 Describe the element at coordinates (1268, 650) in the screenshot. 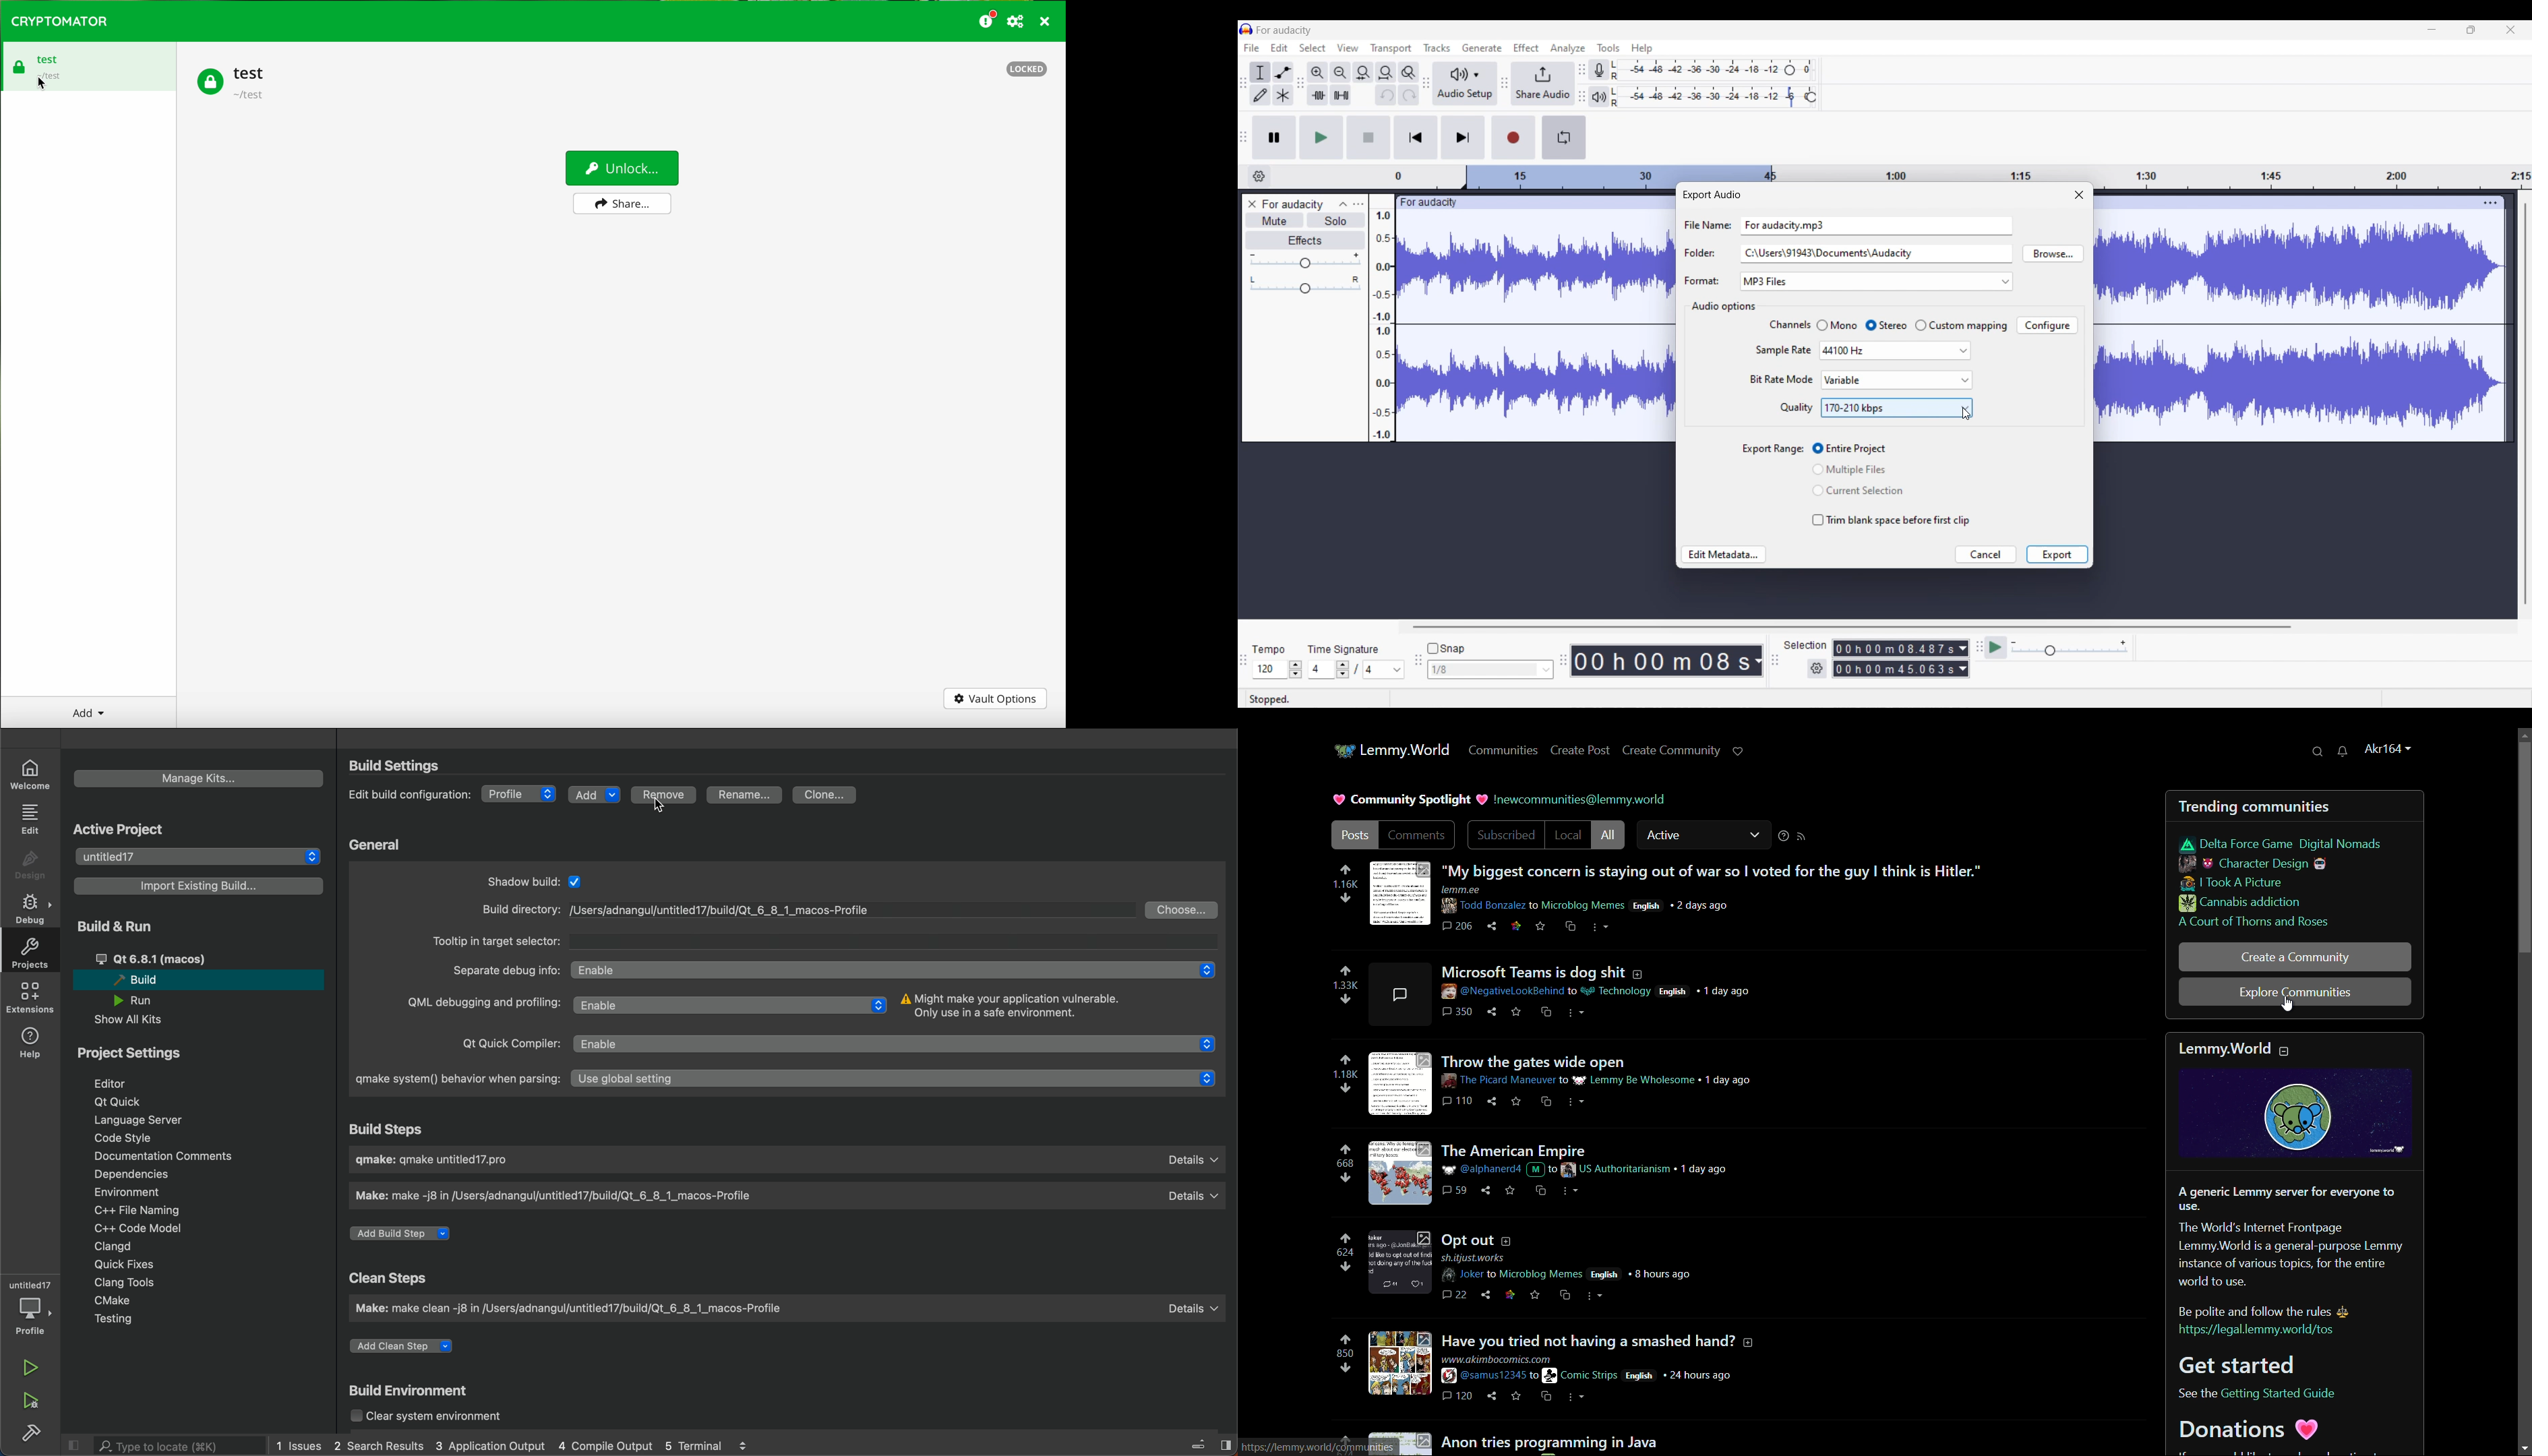

I see `Tempo settings` at that location.